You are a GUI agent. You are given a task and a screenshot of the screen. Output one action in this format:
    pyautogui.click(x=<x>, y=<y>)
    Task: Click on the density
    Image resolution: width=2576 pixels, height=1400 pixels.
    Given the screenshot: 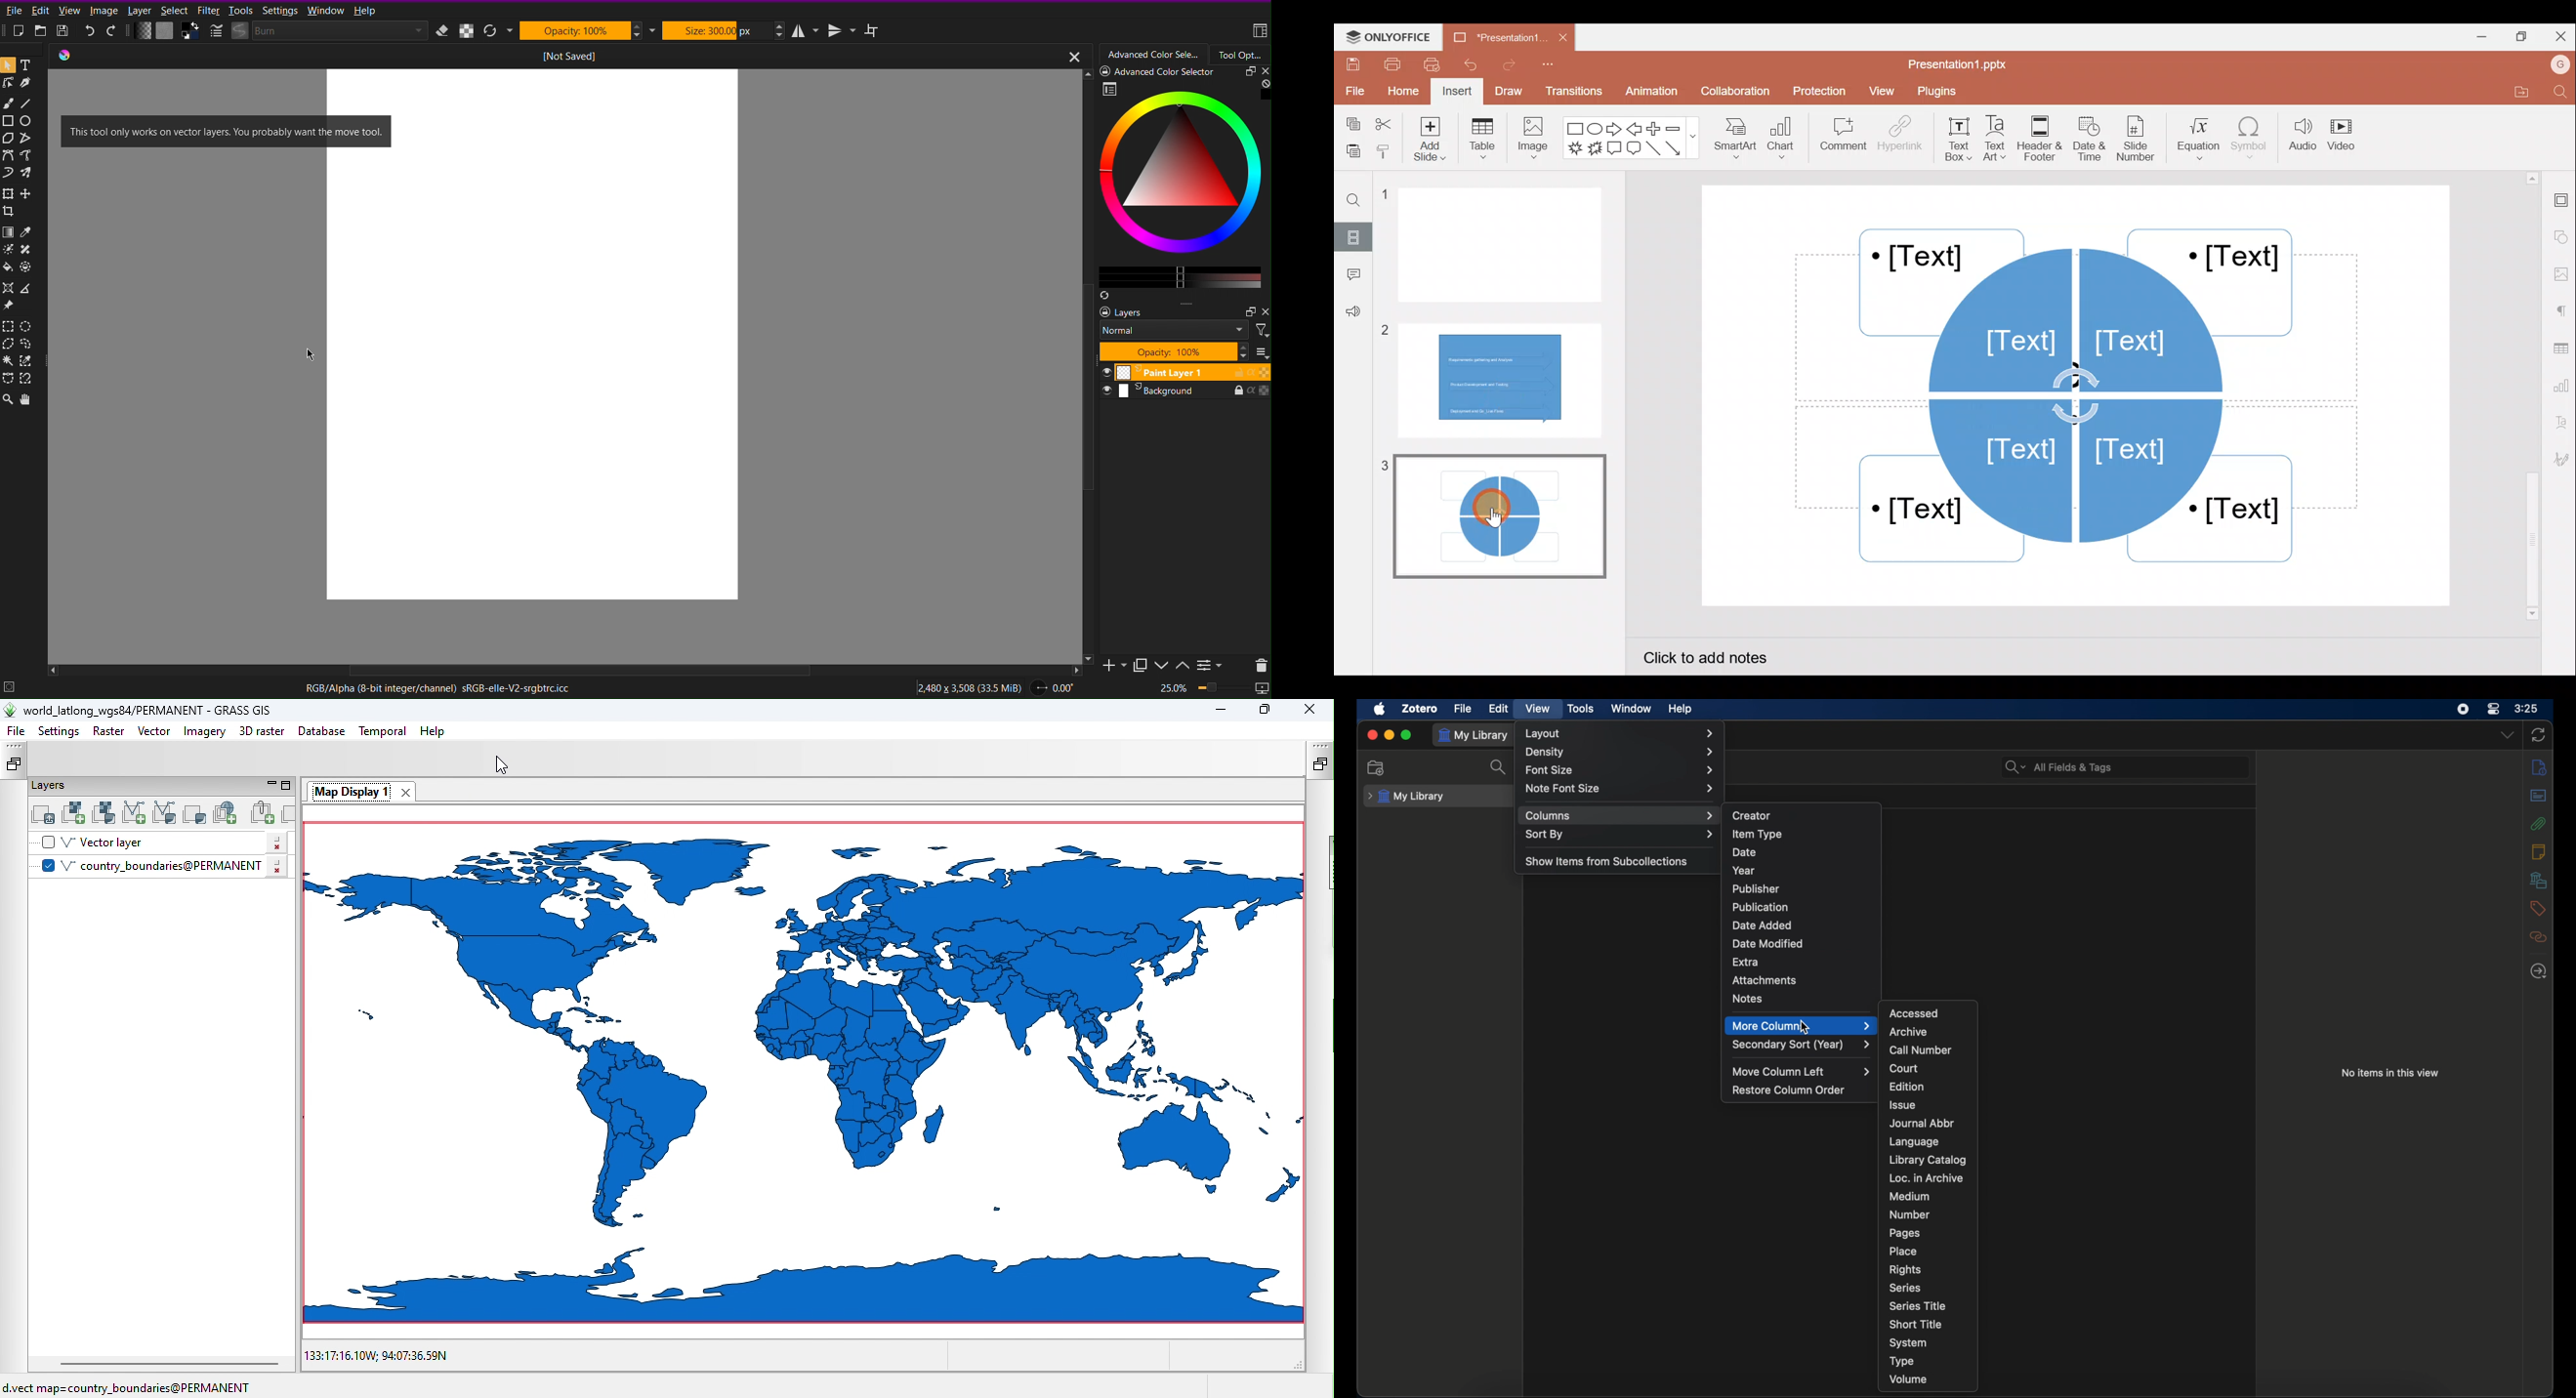 What is the action you would take?
    pyautogui.click(x=1622, y=752)
    